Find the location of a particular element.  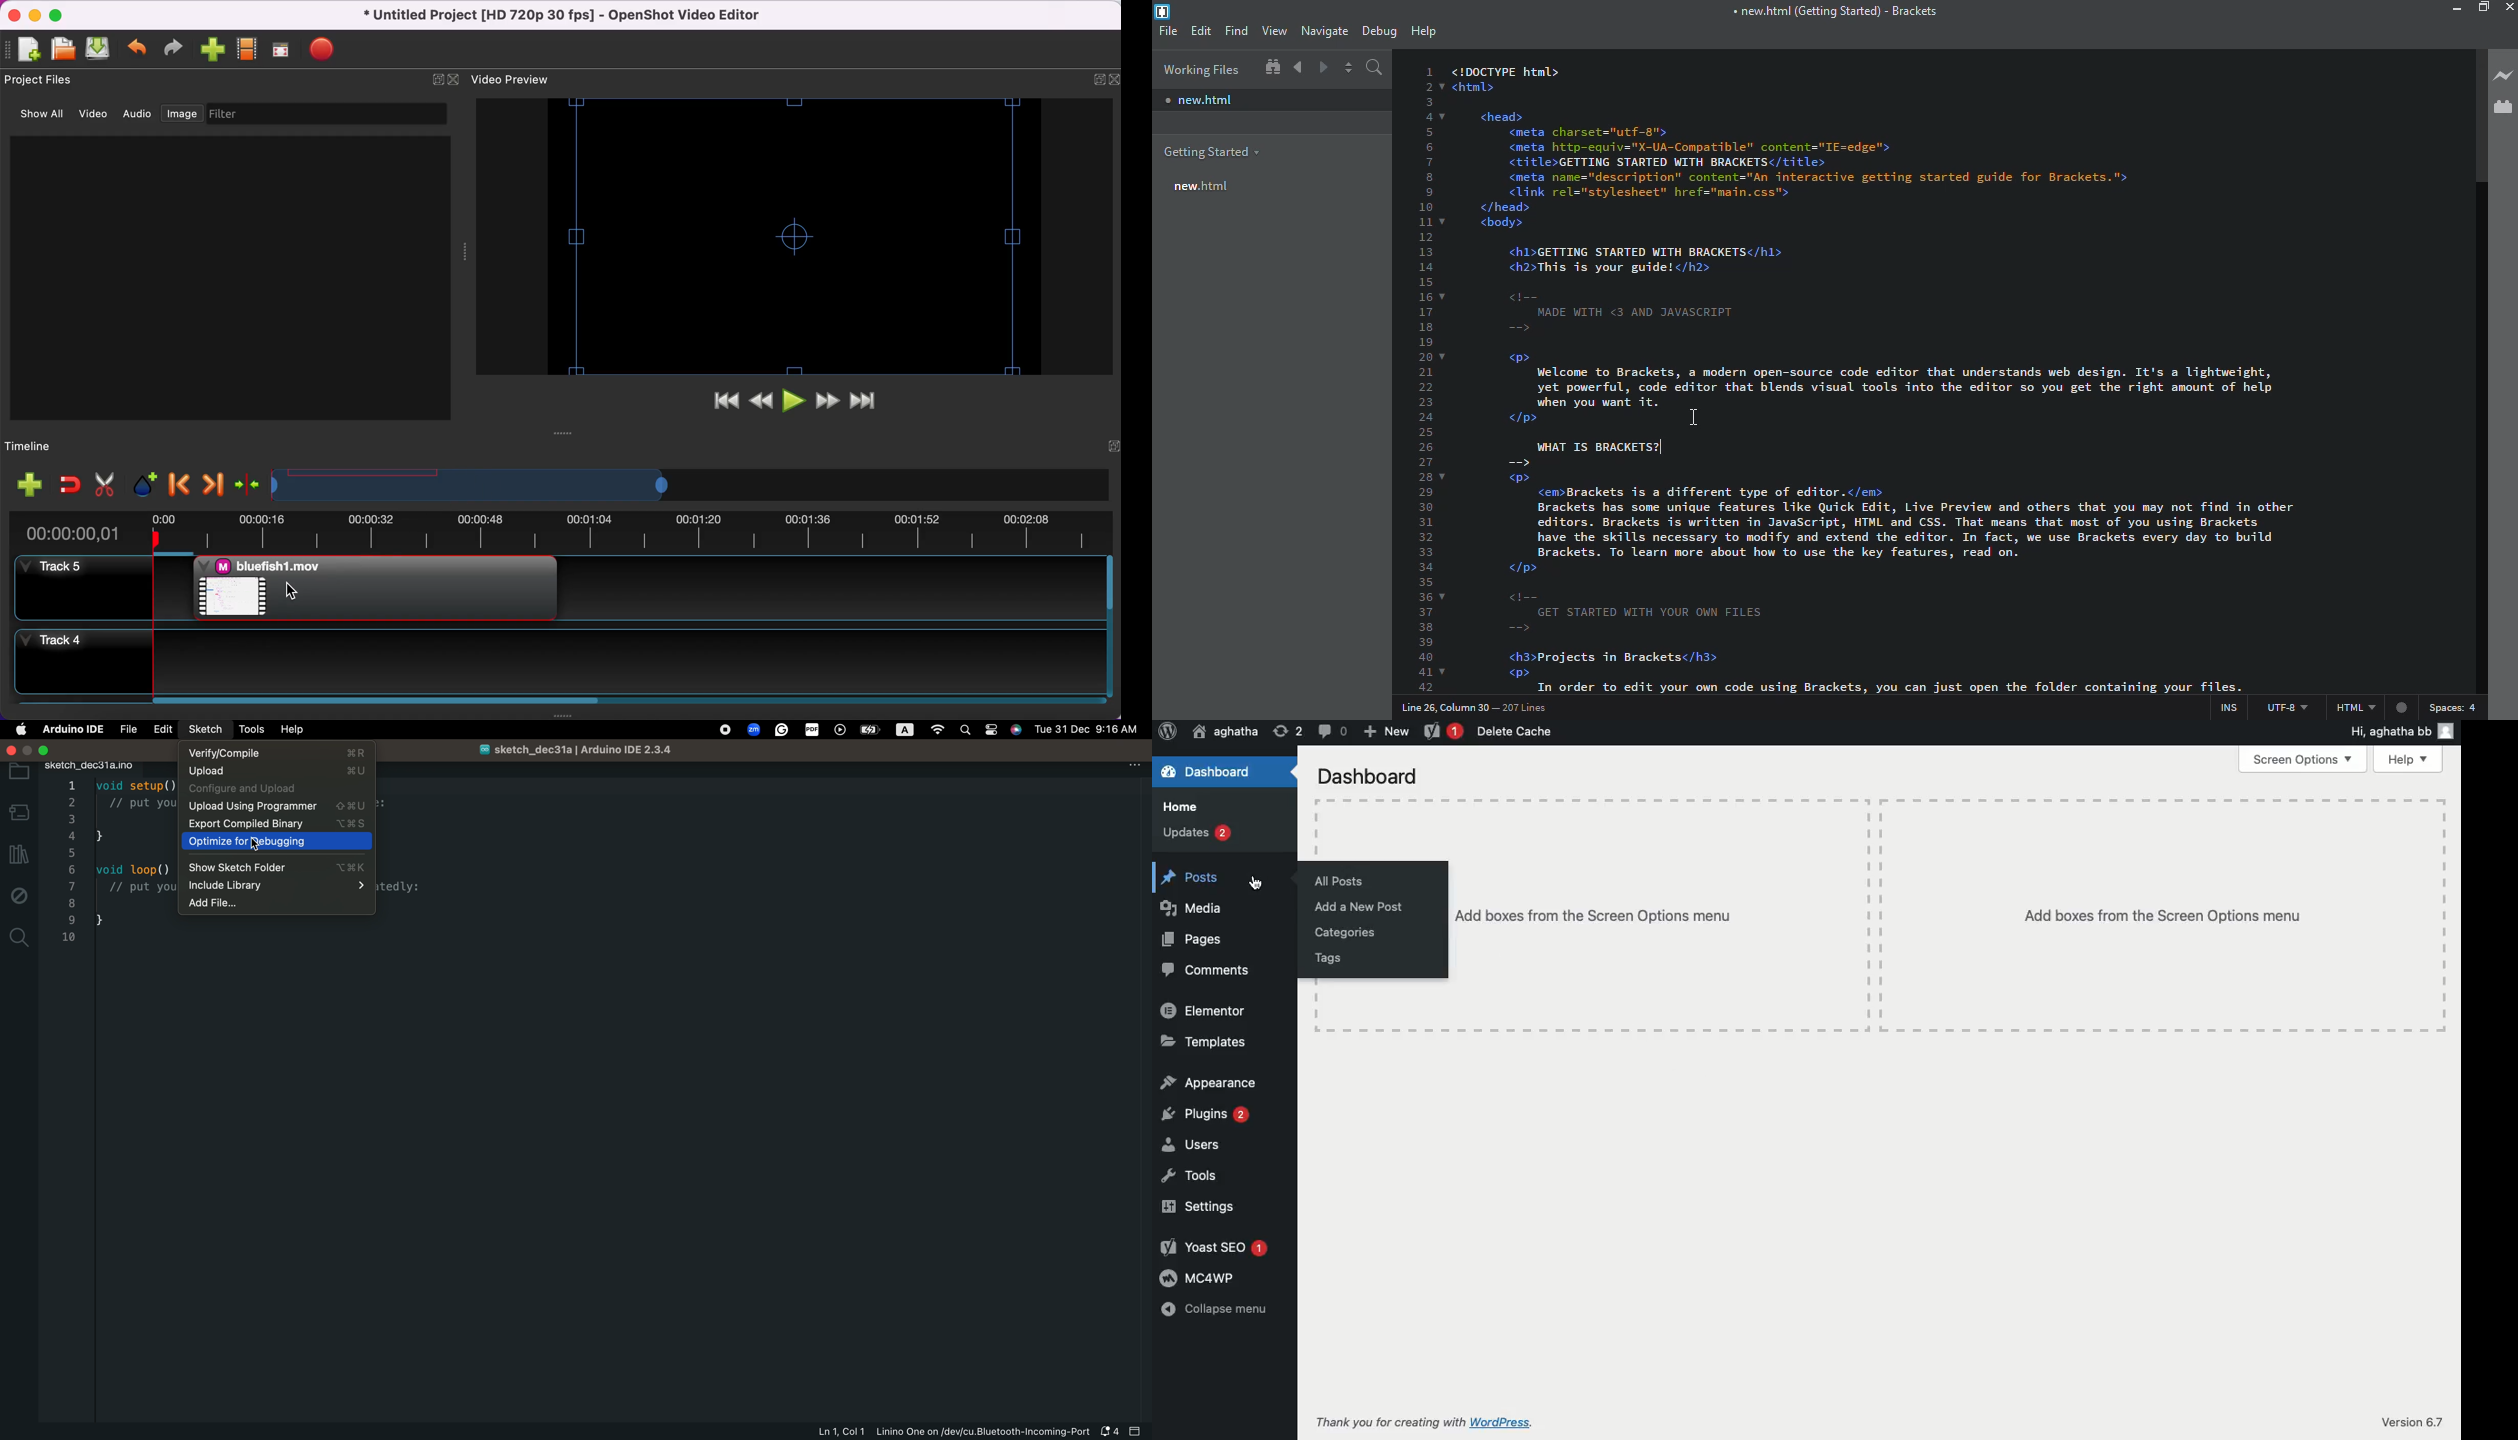

Thank you for creating with is located at coordinates (1391, 1423).